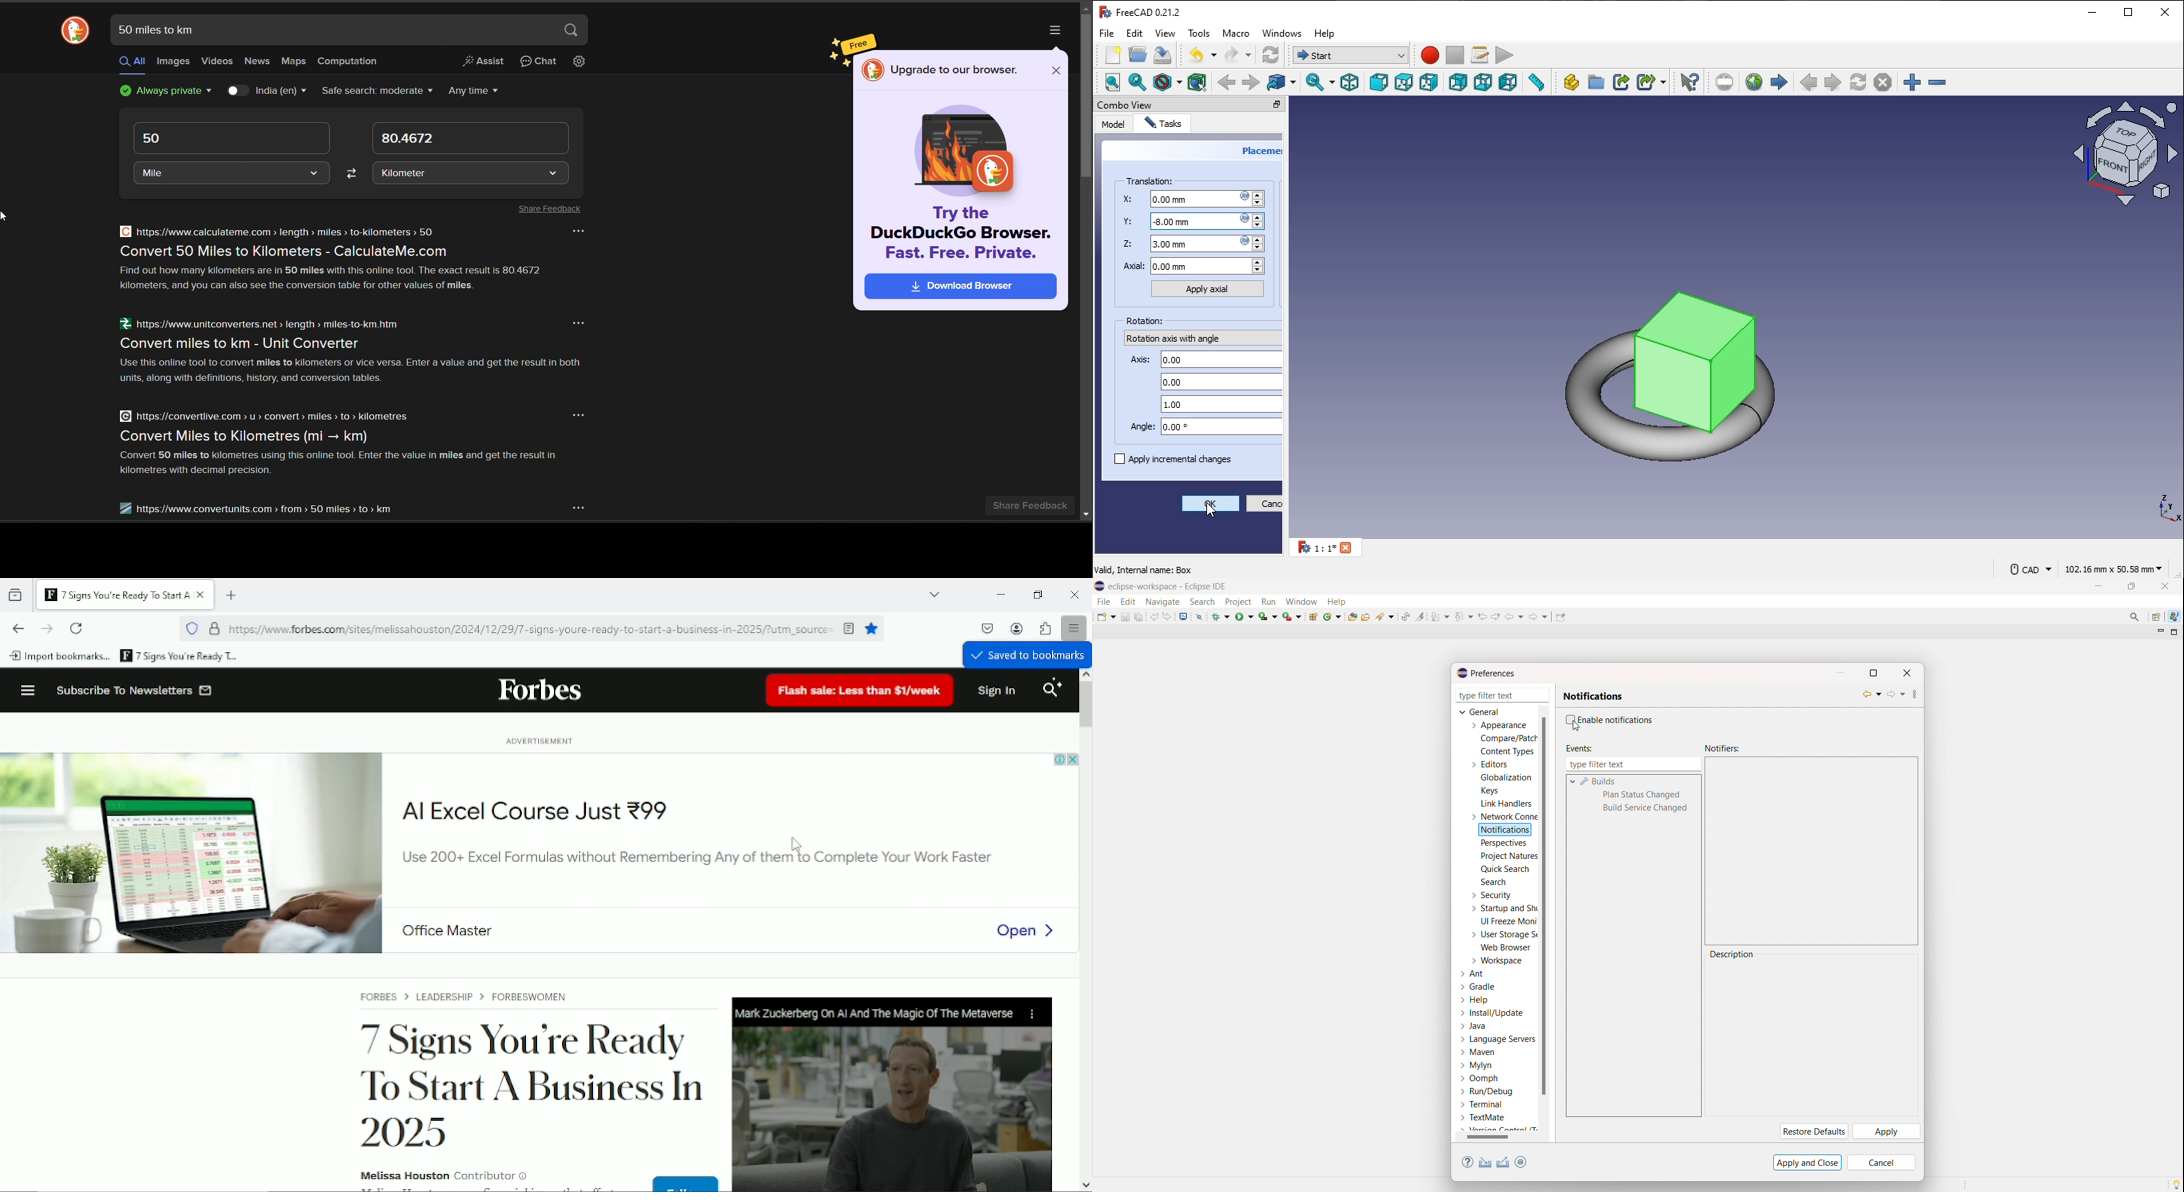 The height and width of the screenshot is (1204, 2184). I want to click on create folder, so click(1596, 83).